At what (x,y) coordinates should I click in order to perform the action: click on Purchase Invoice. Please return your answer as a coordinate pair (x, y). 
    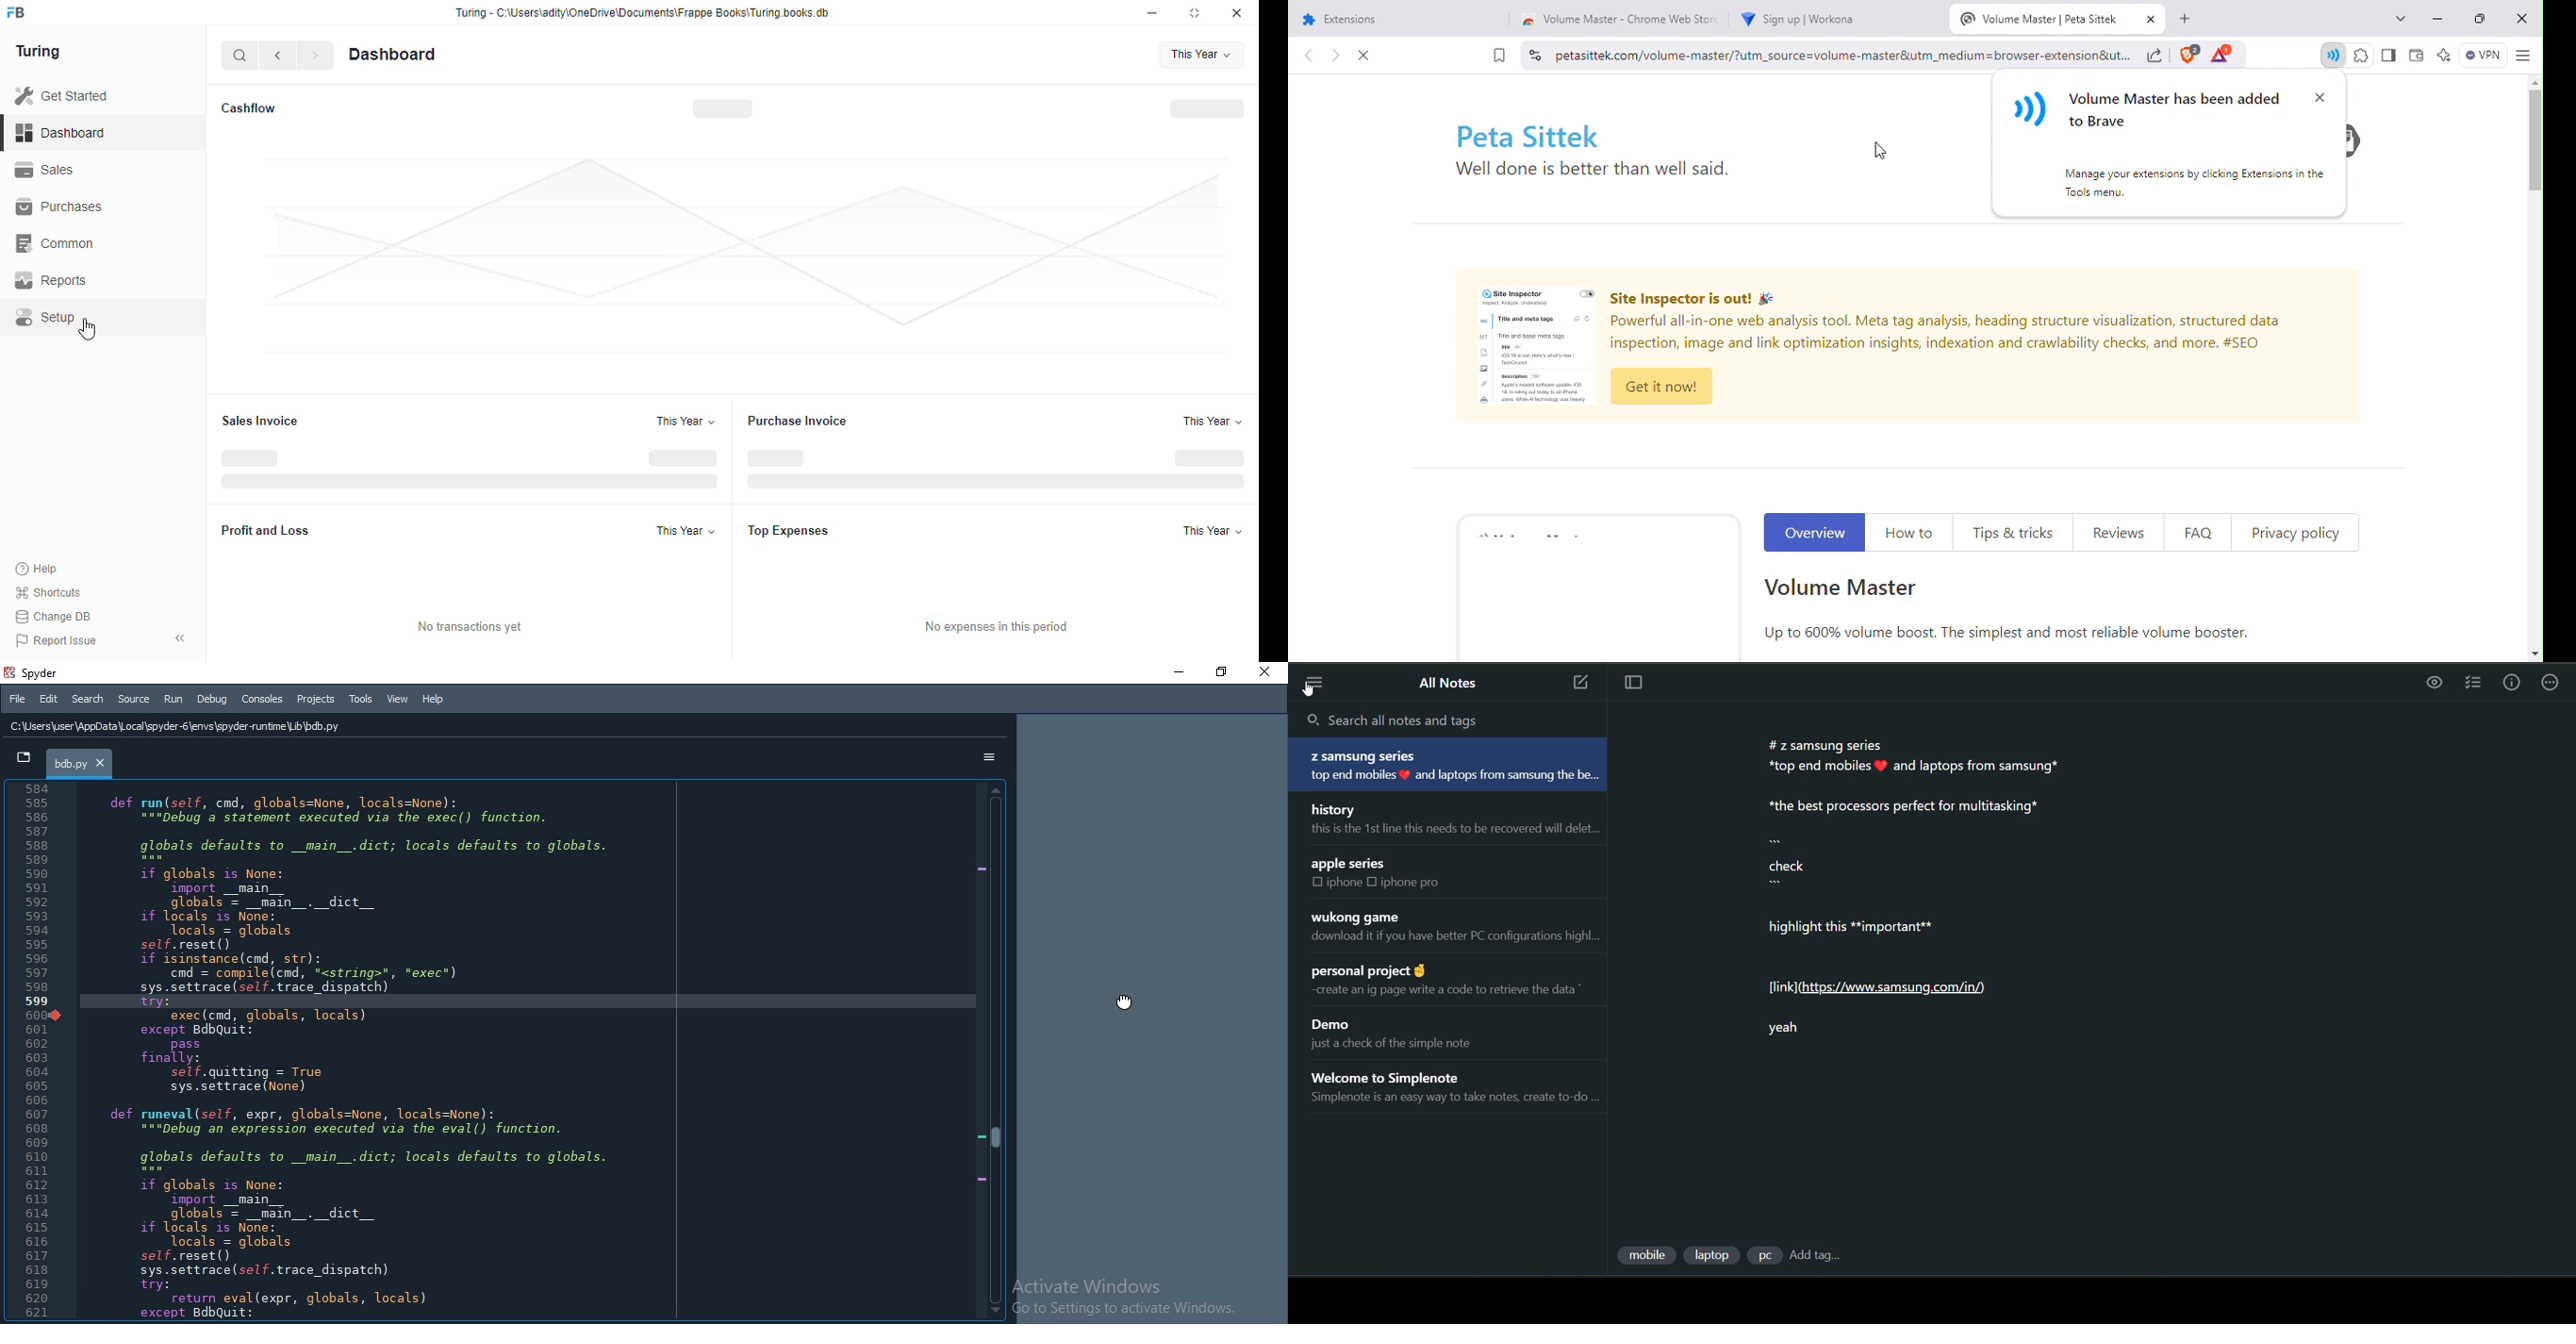
    Looking at the image, I should click on (797, 421).